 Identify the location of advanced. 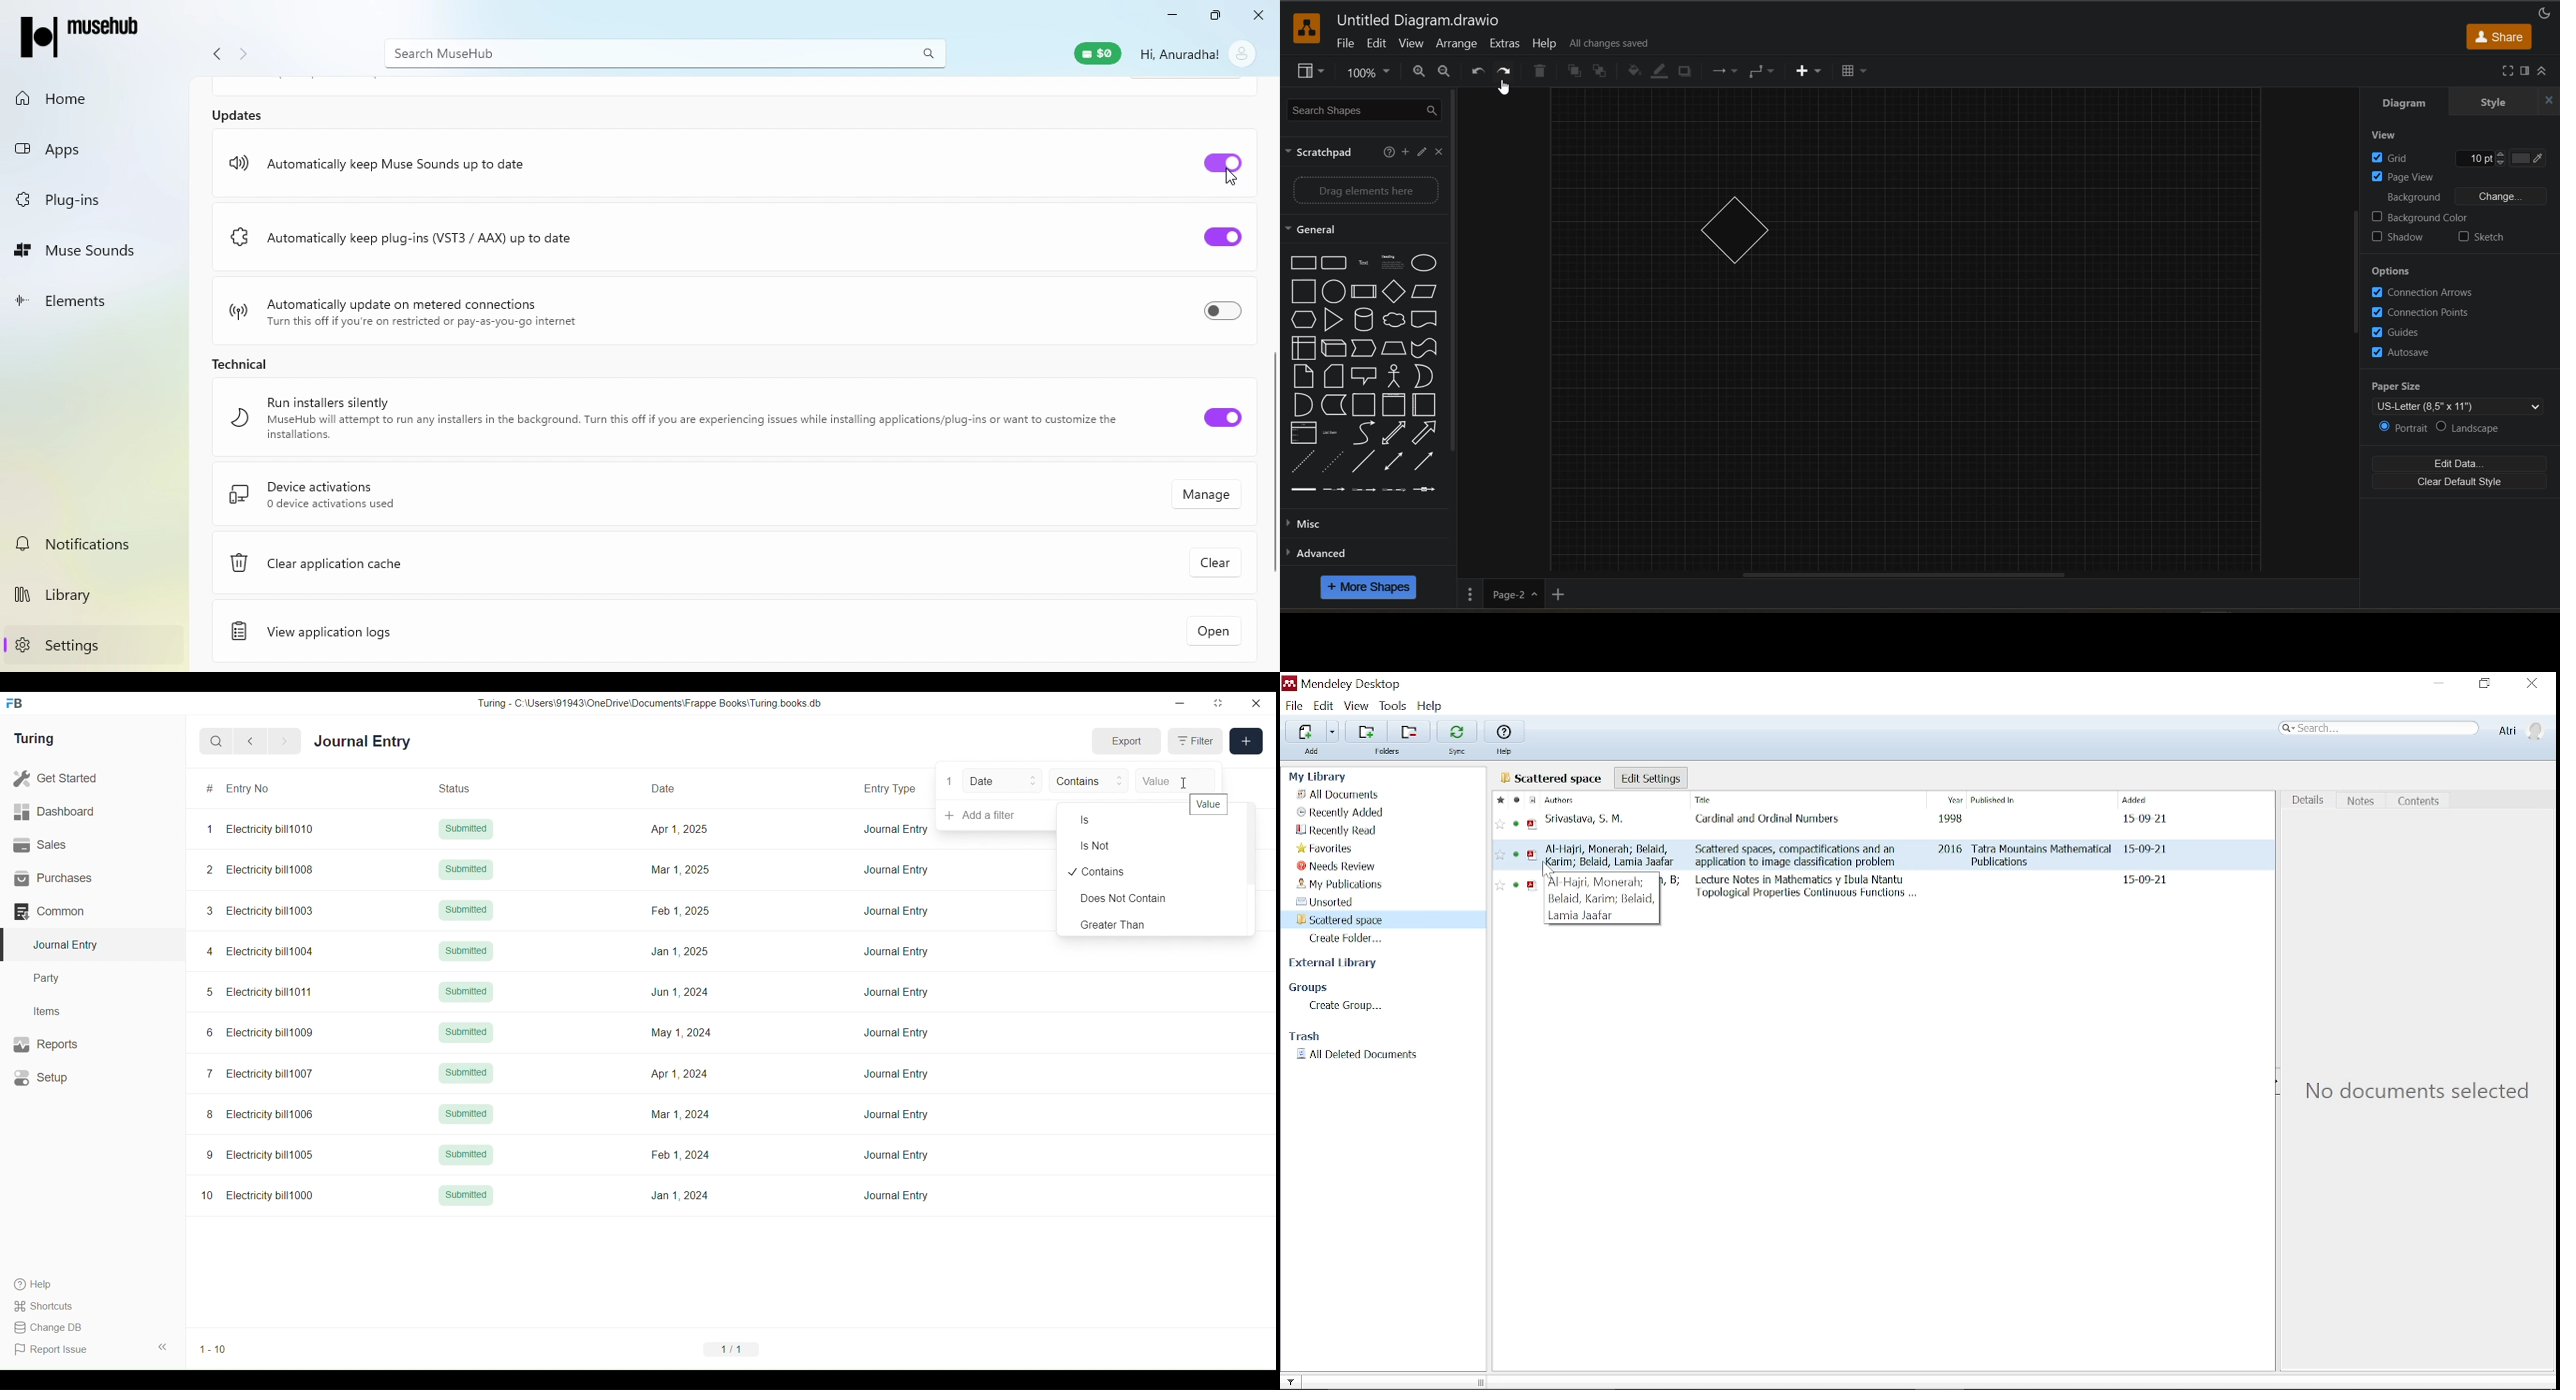
(1321, 551).